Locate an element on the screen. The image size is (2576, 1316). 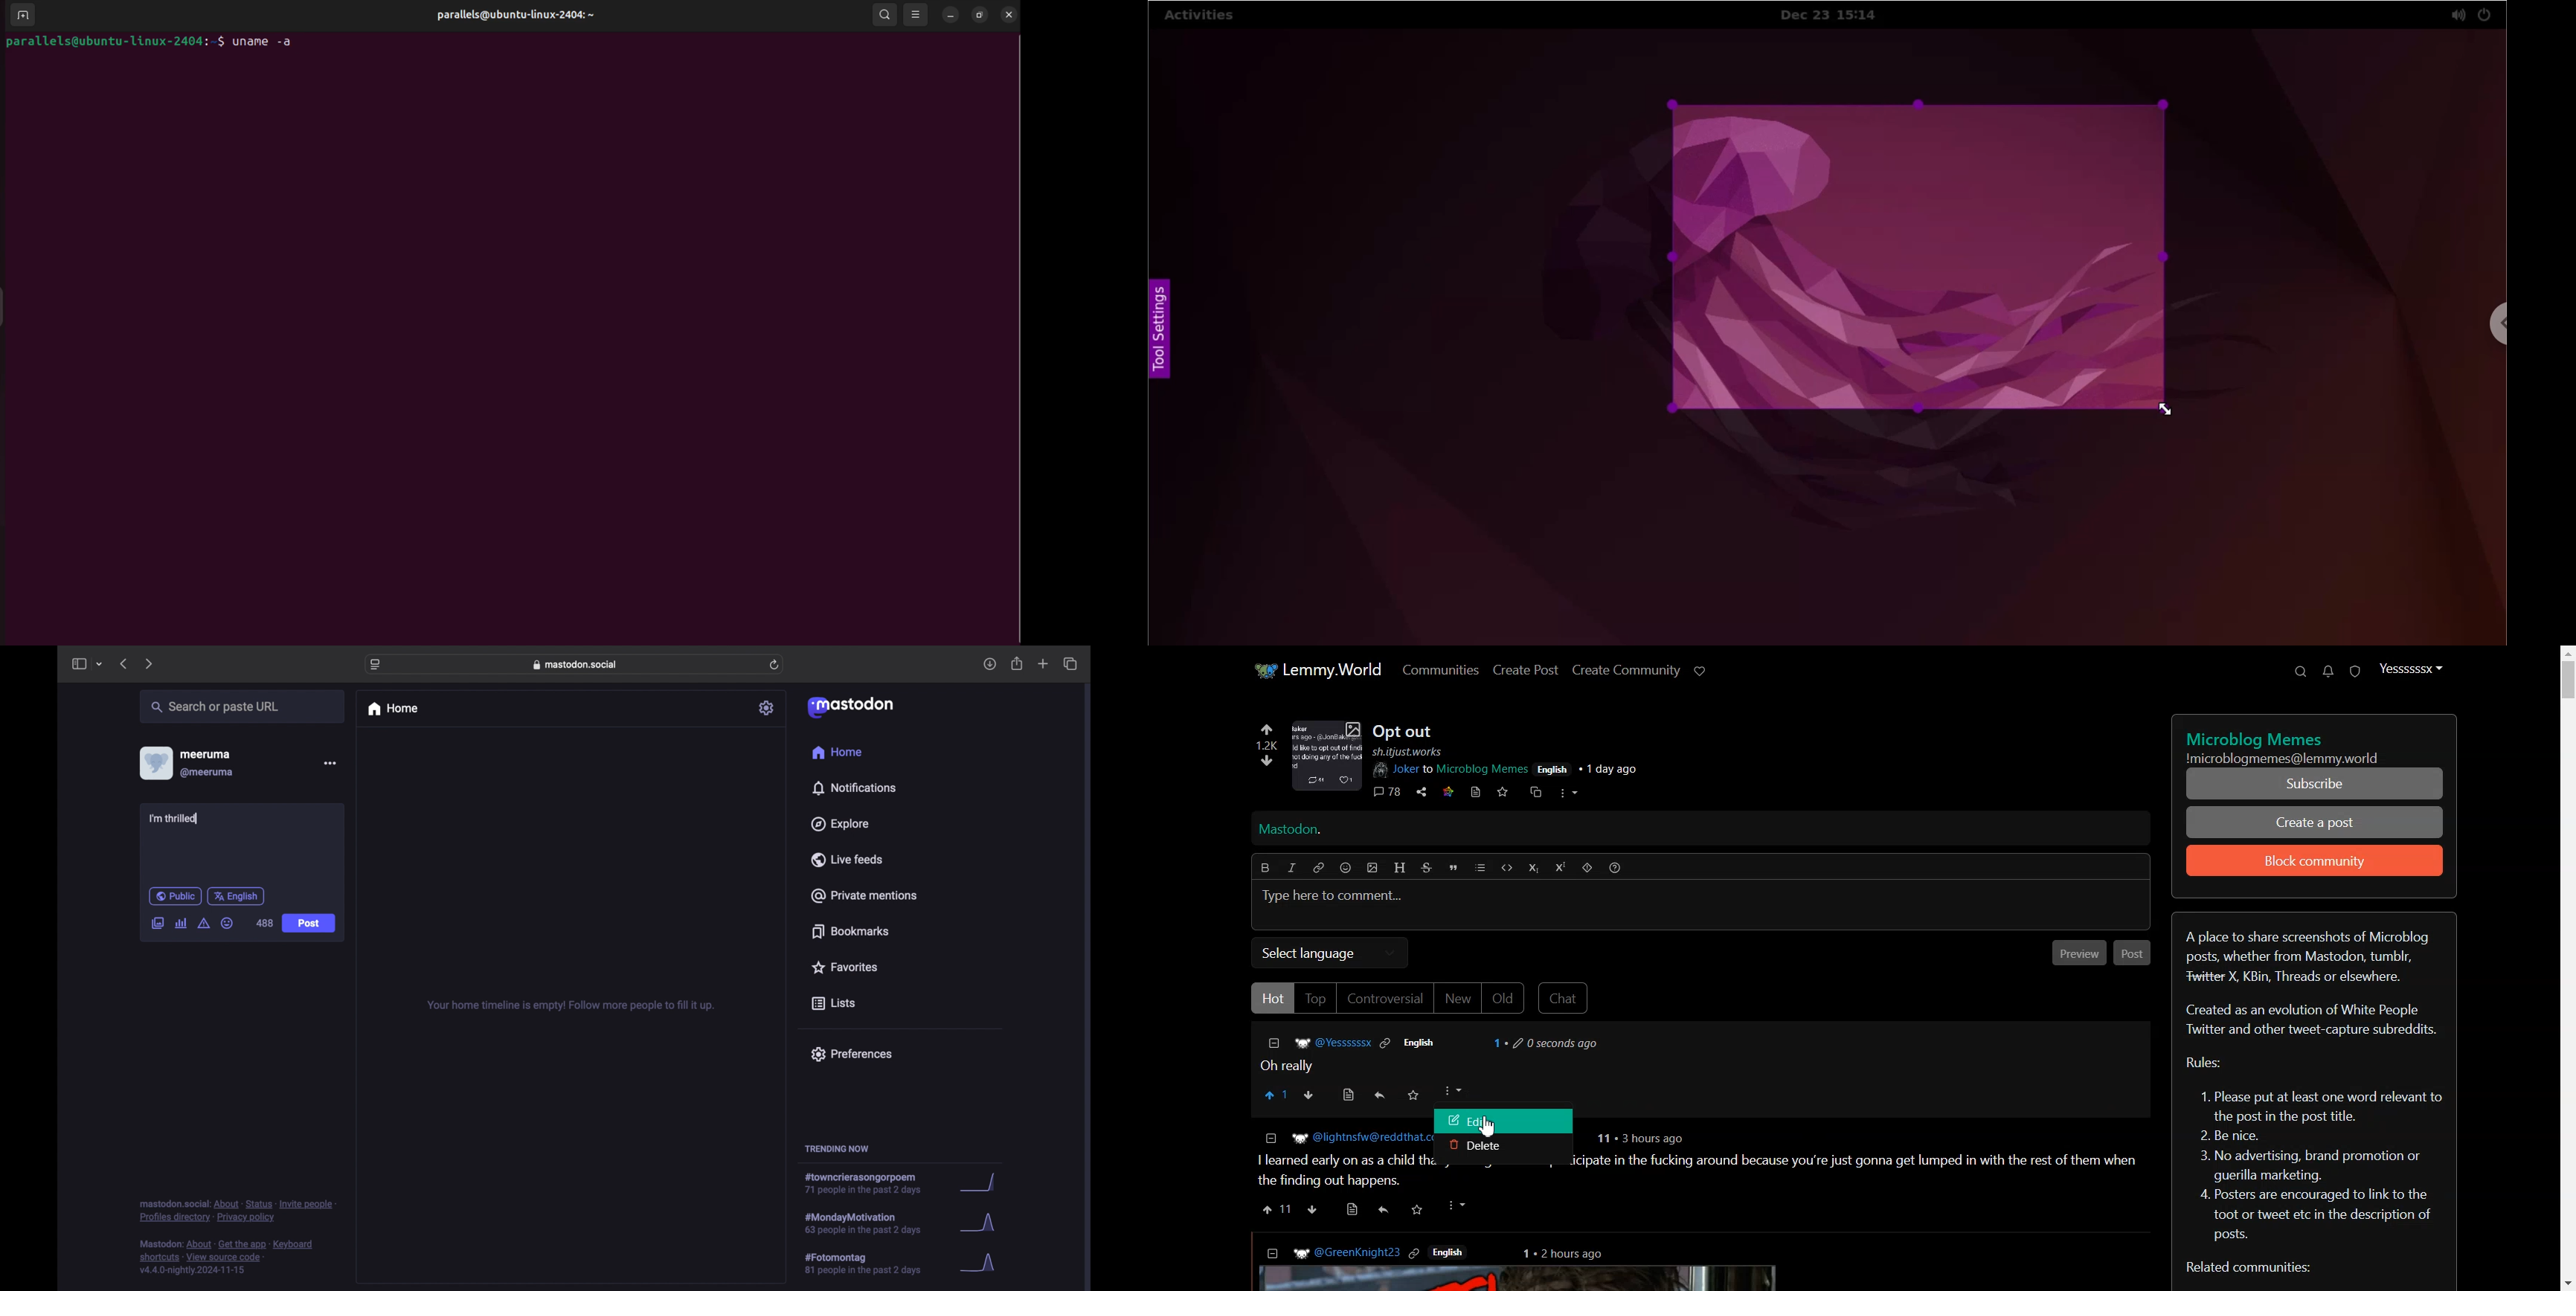
Save  is located at coordinates (1414, 1095).